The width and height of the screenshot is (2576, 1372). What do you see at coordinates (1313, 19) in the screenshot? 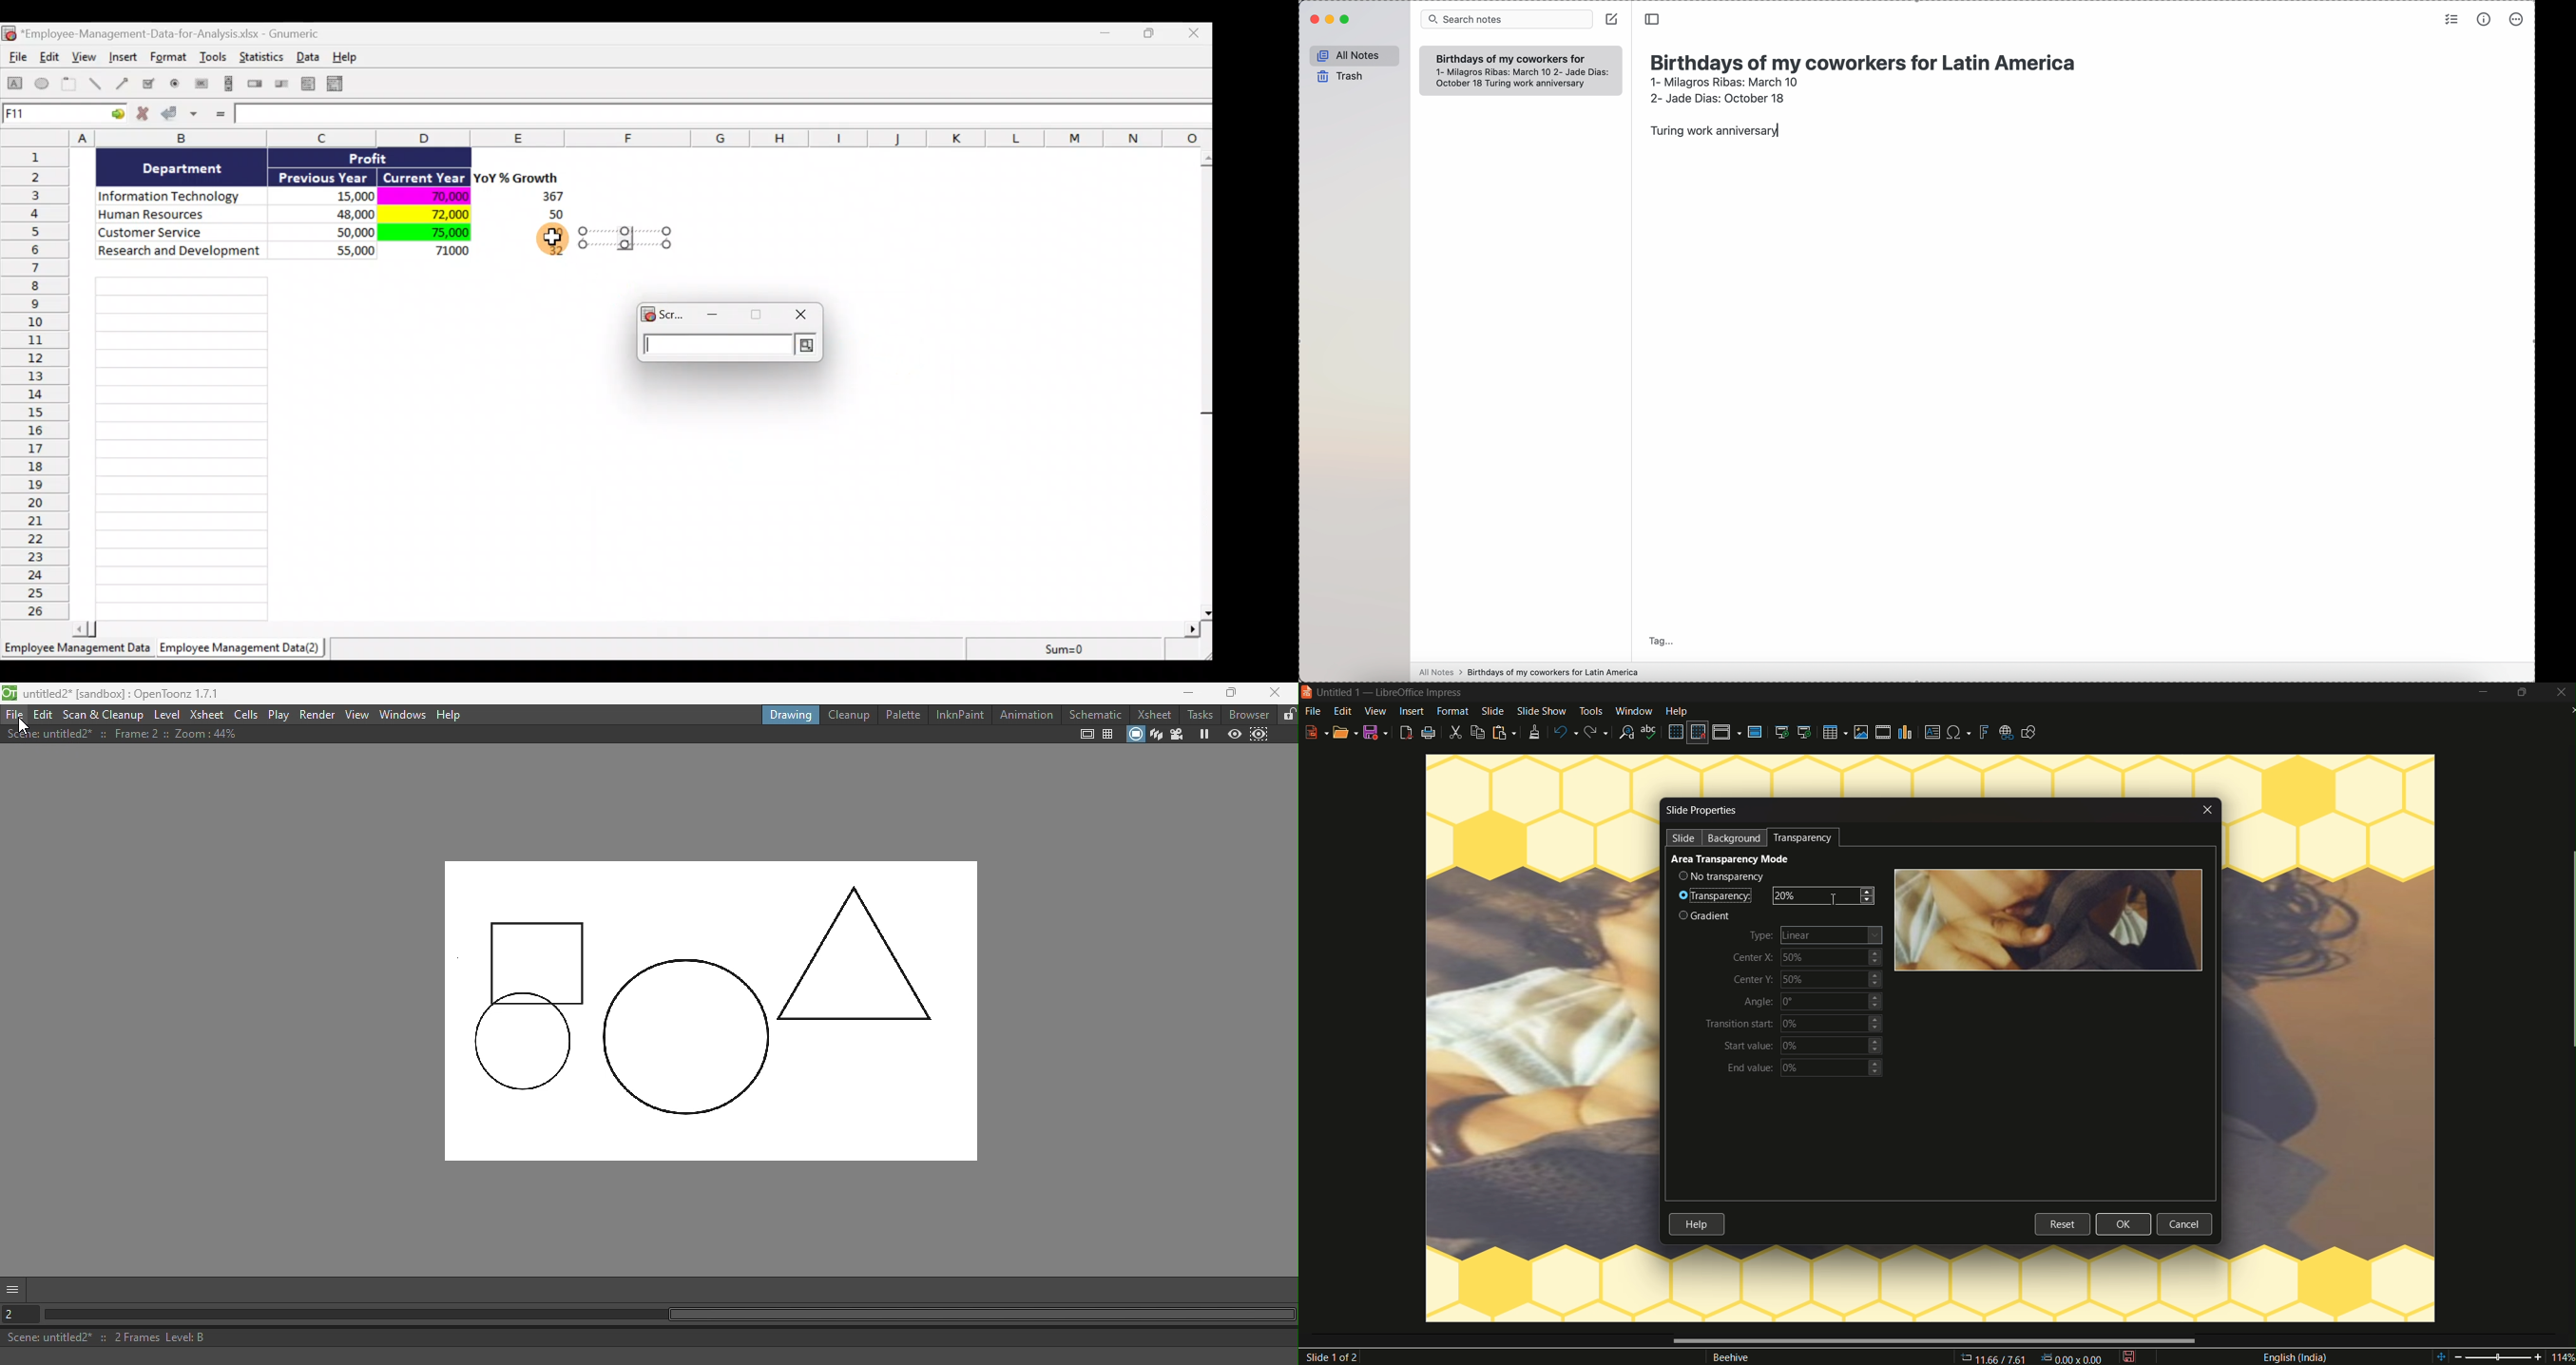
I see `close Simplenote` at bounding box center [1313, 19].